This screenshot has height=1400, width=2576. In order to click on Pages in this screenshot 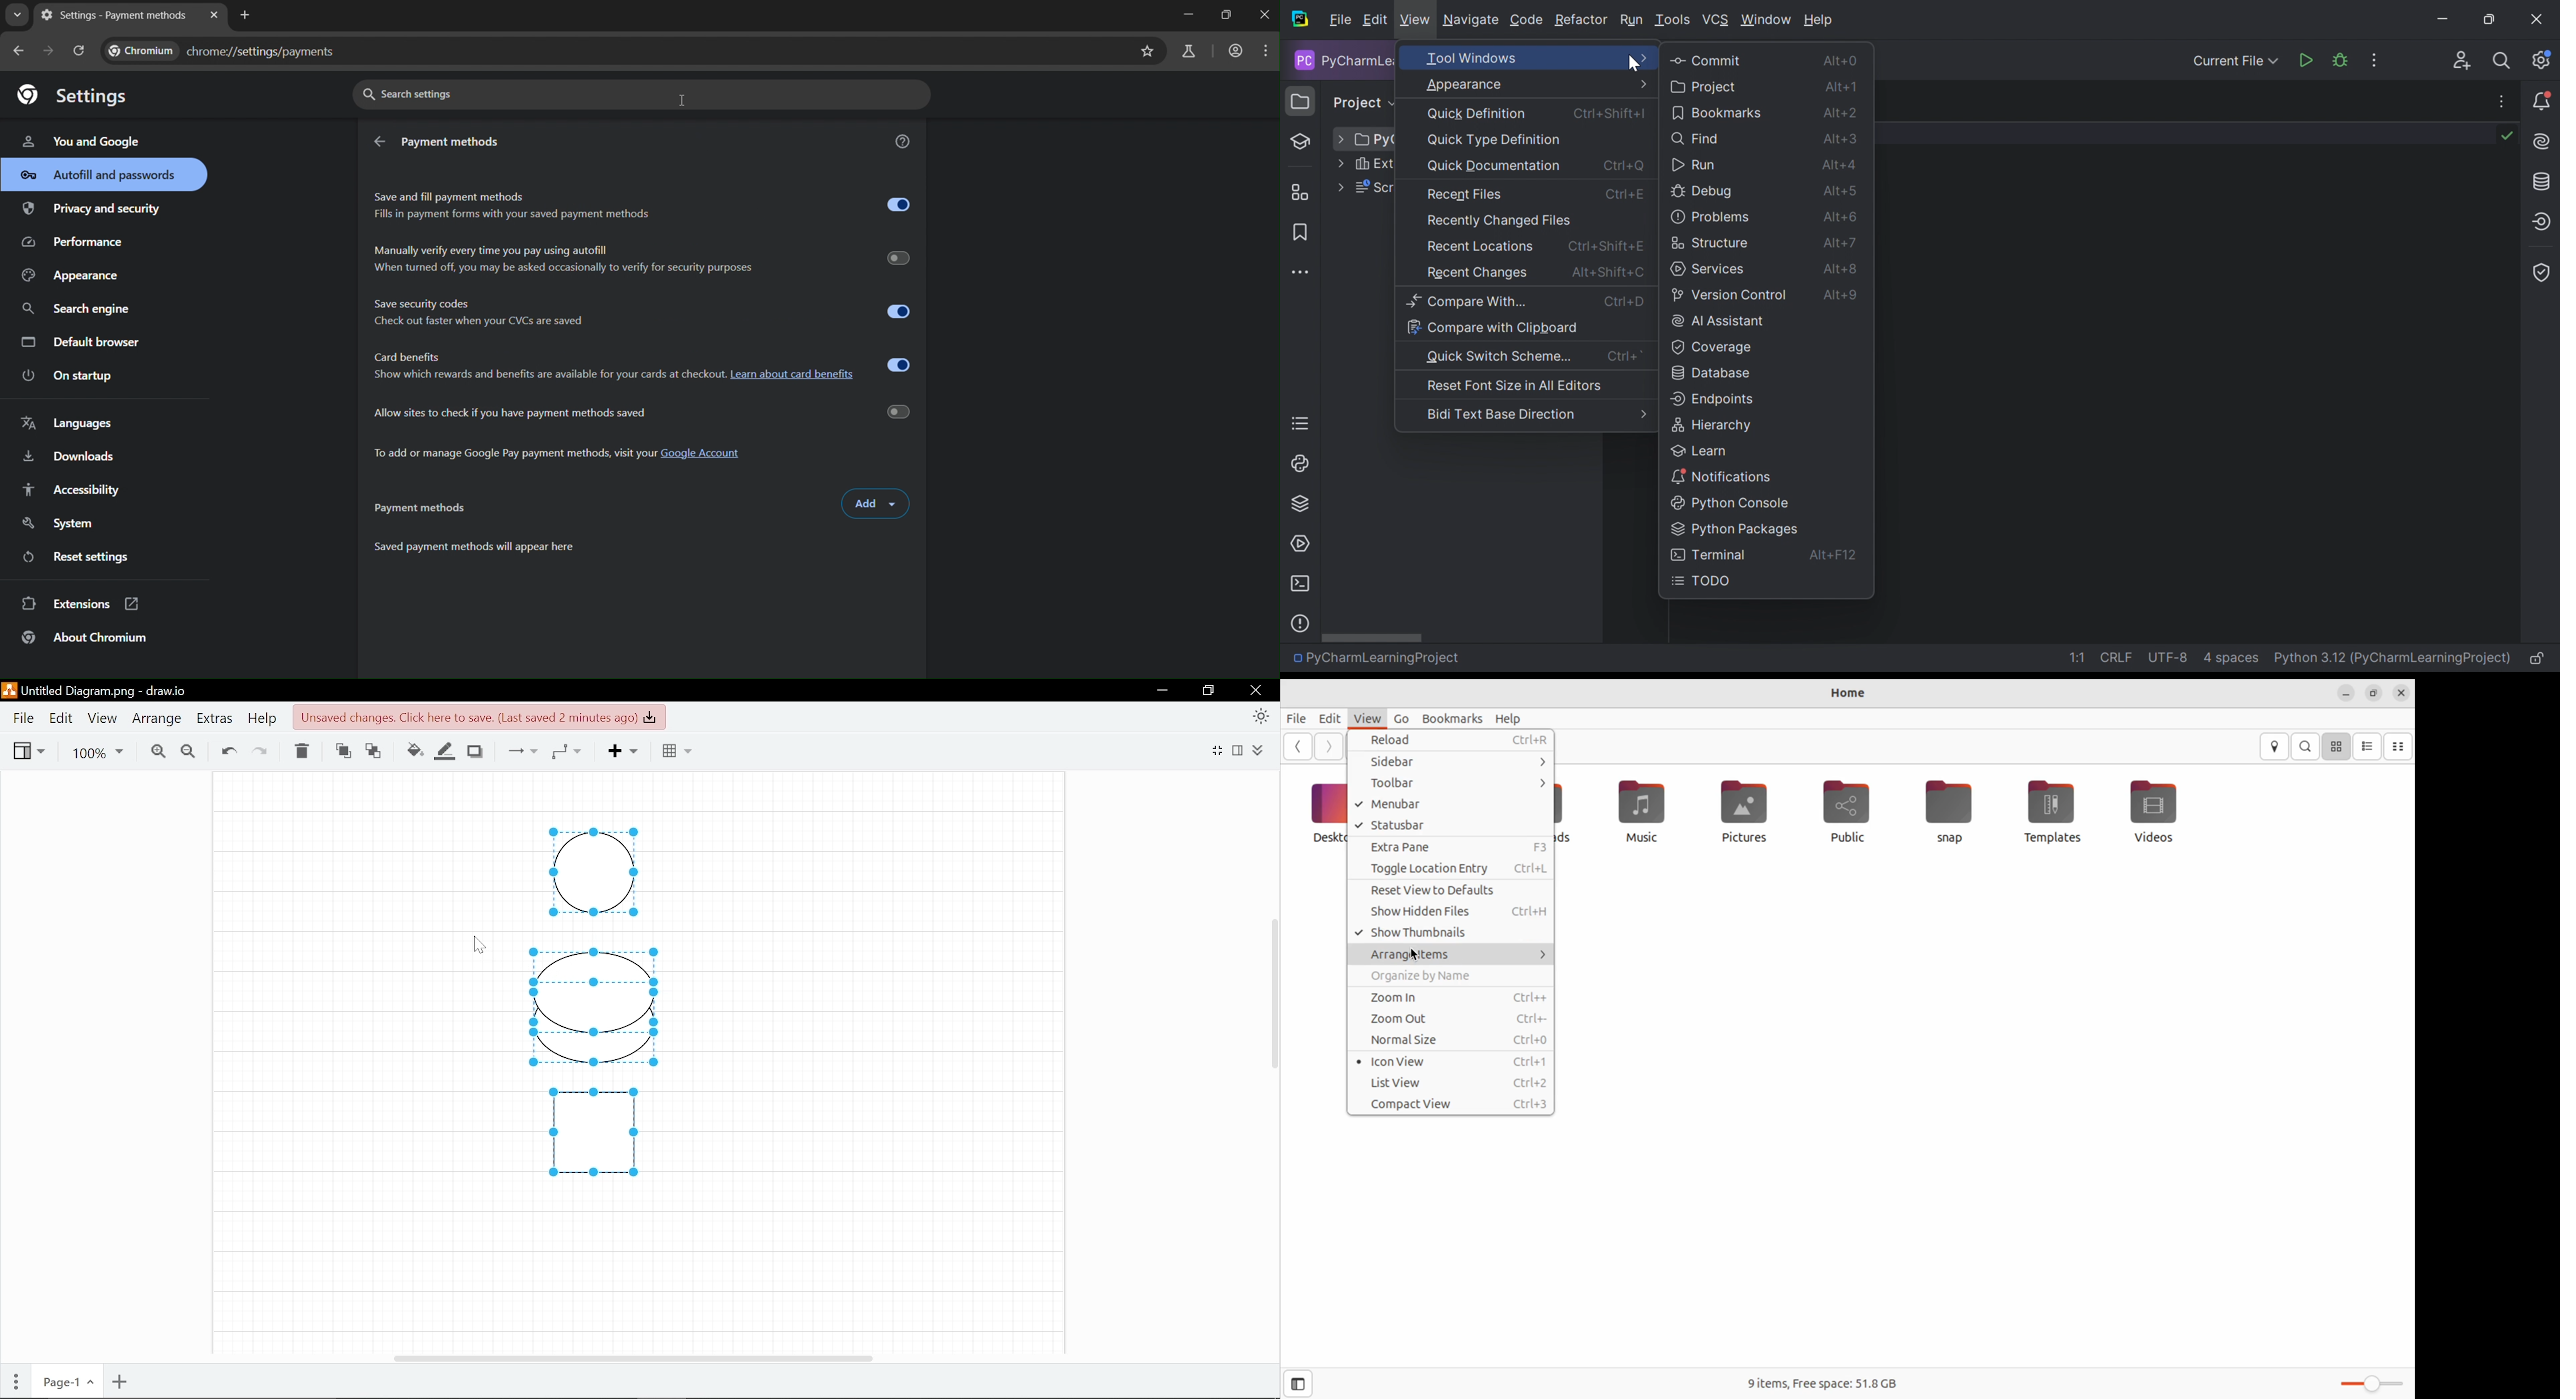, I will do `click(14, 1383)`.